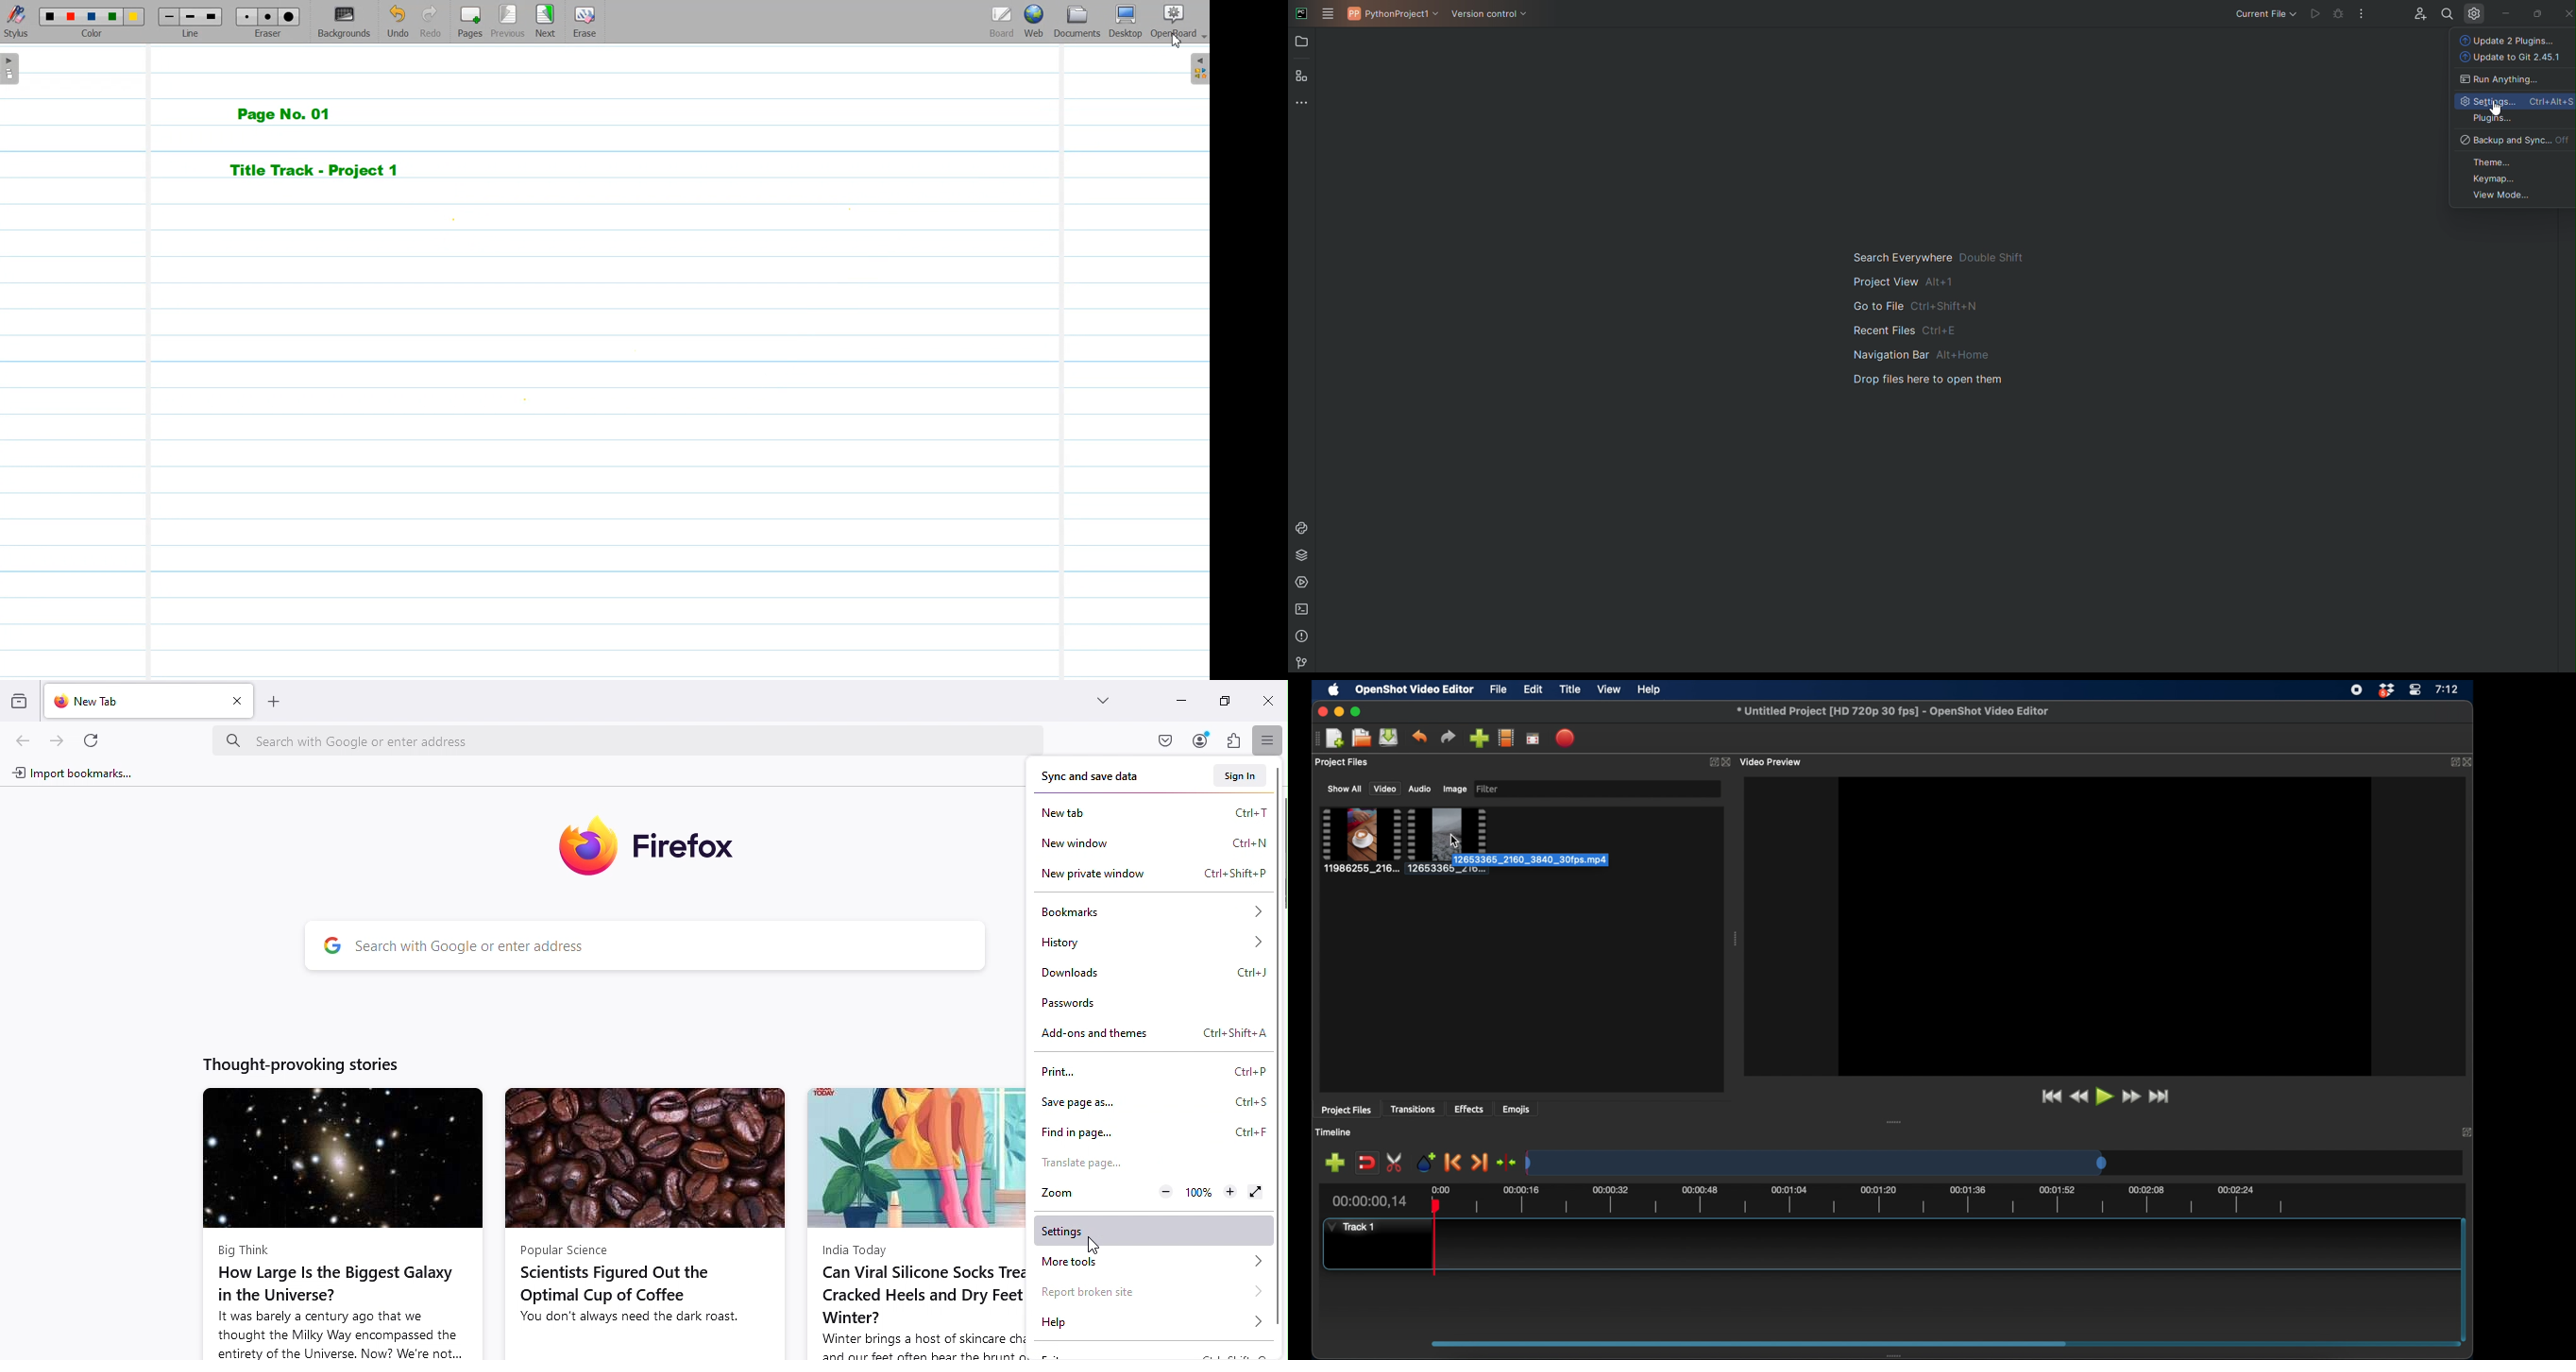 The image size is (2576, 1372). What do you see at coordinates (1234, 740) in the screenshot?
I see `Extensions` at bounding box center [1234, 740].